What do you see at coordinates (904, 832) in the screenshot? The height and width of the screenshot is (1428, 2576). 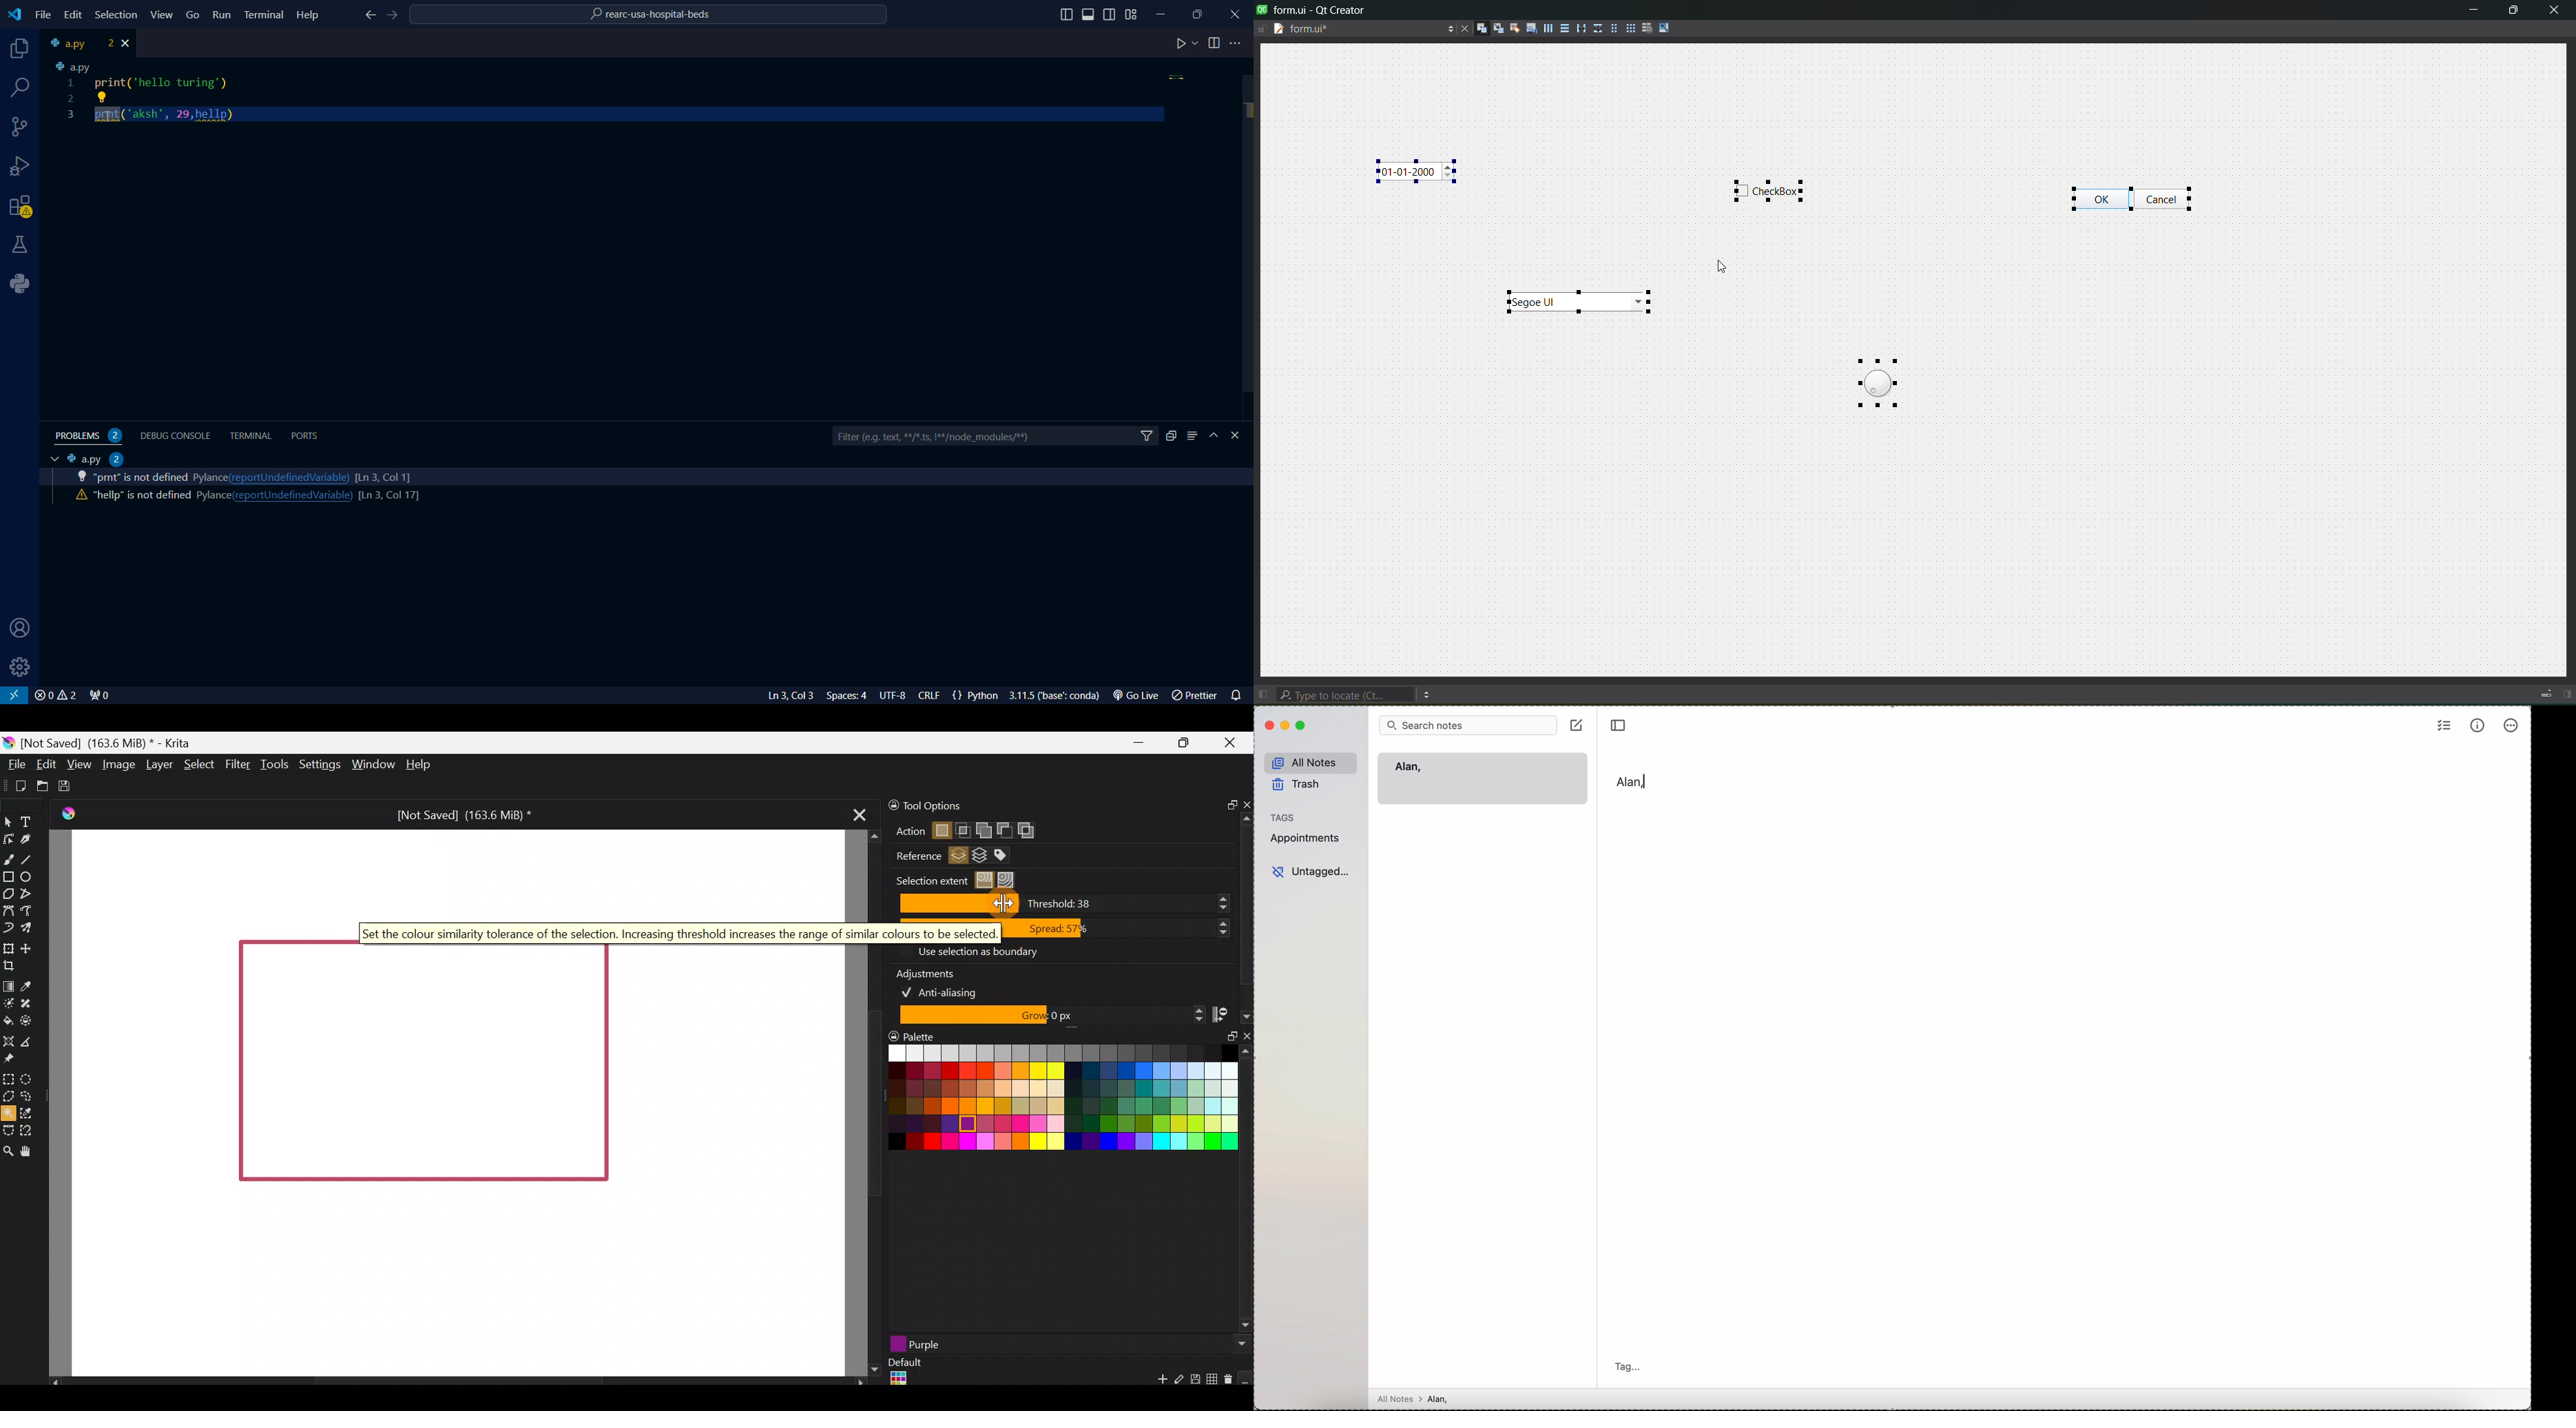 I see `Action` at bounding box center [904, 832].